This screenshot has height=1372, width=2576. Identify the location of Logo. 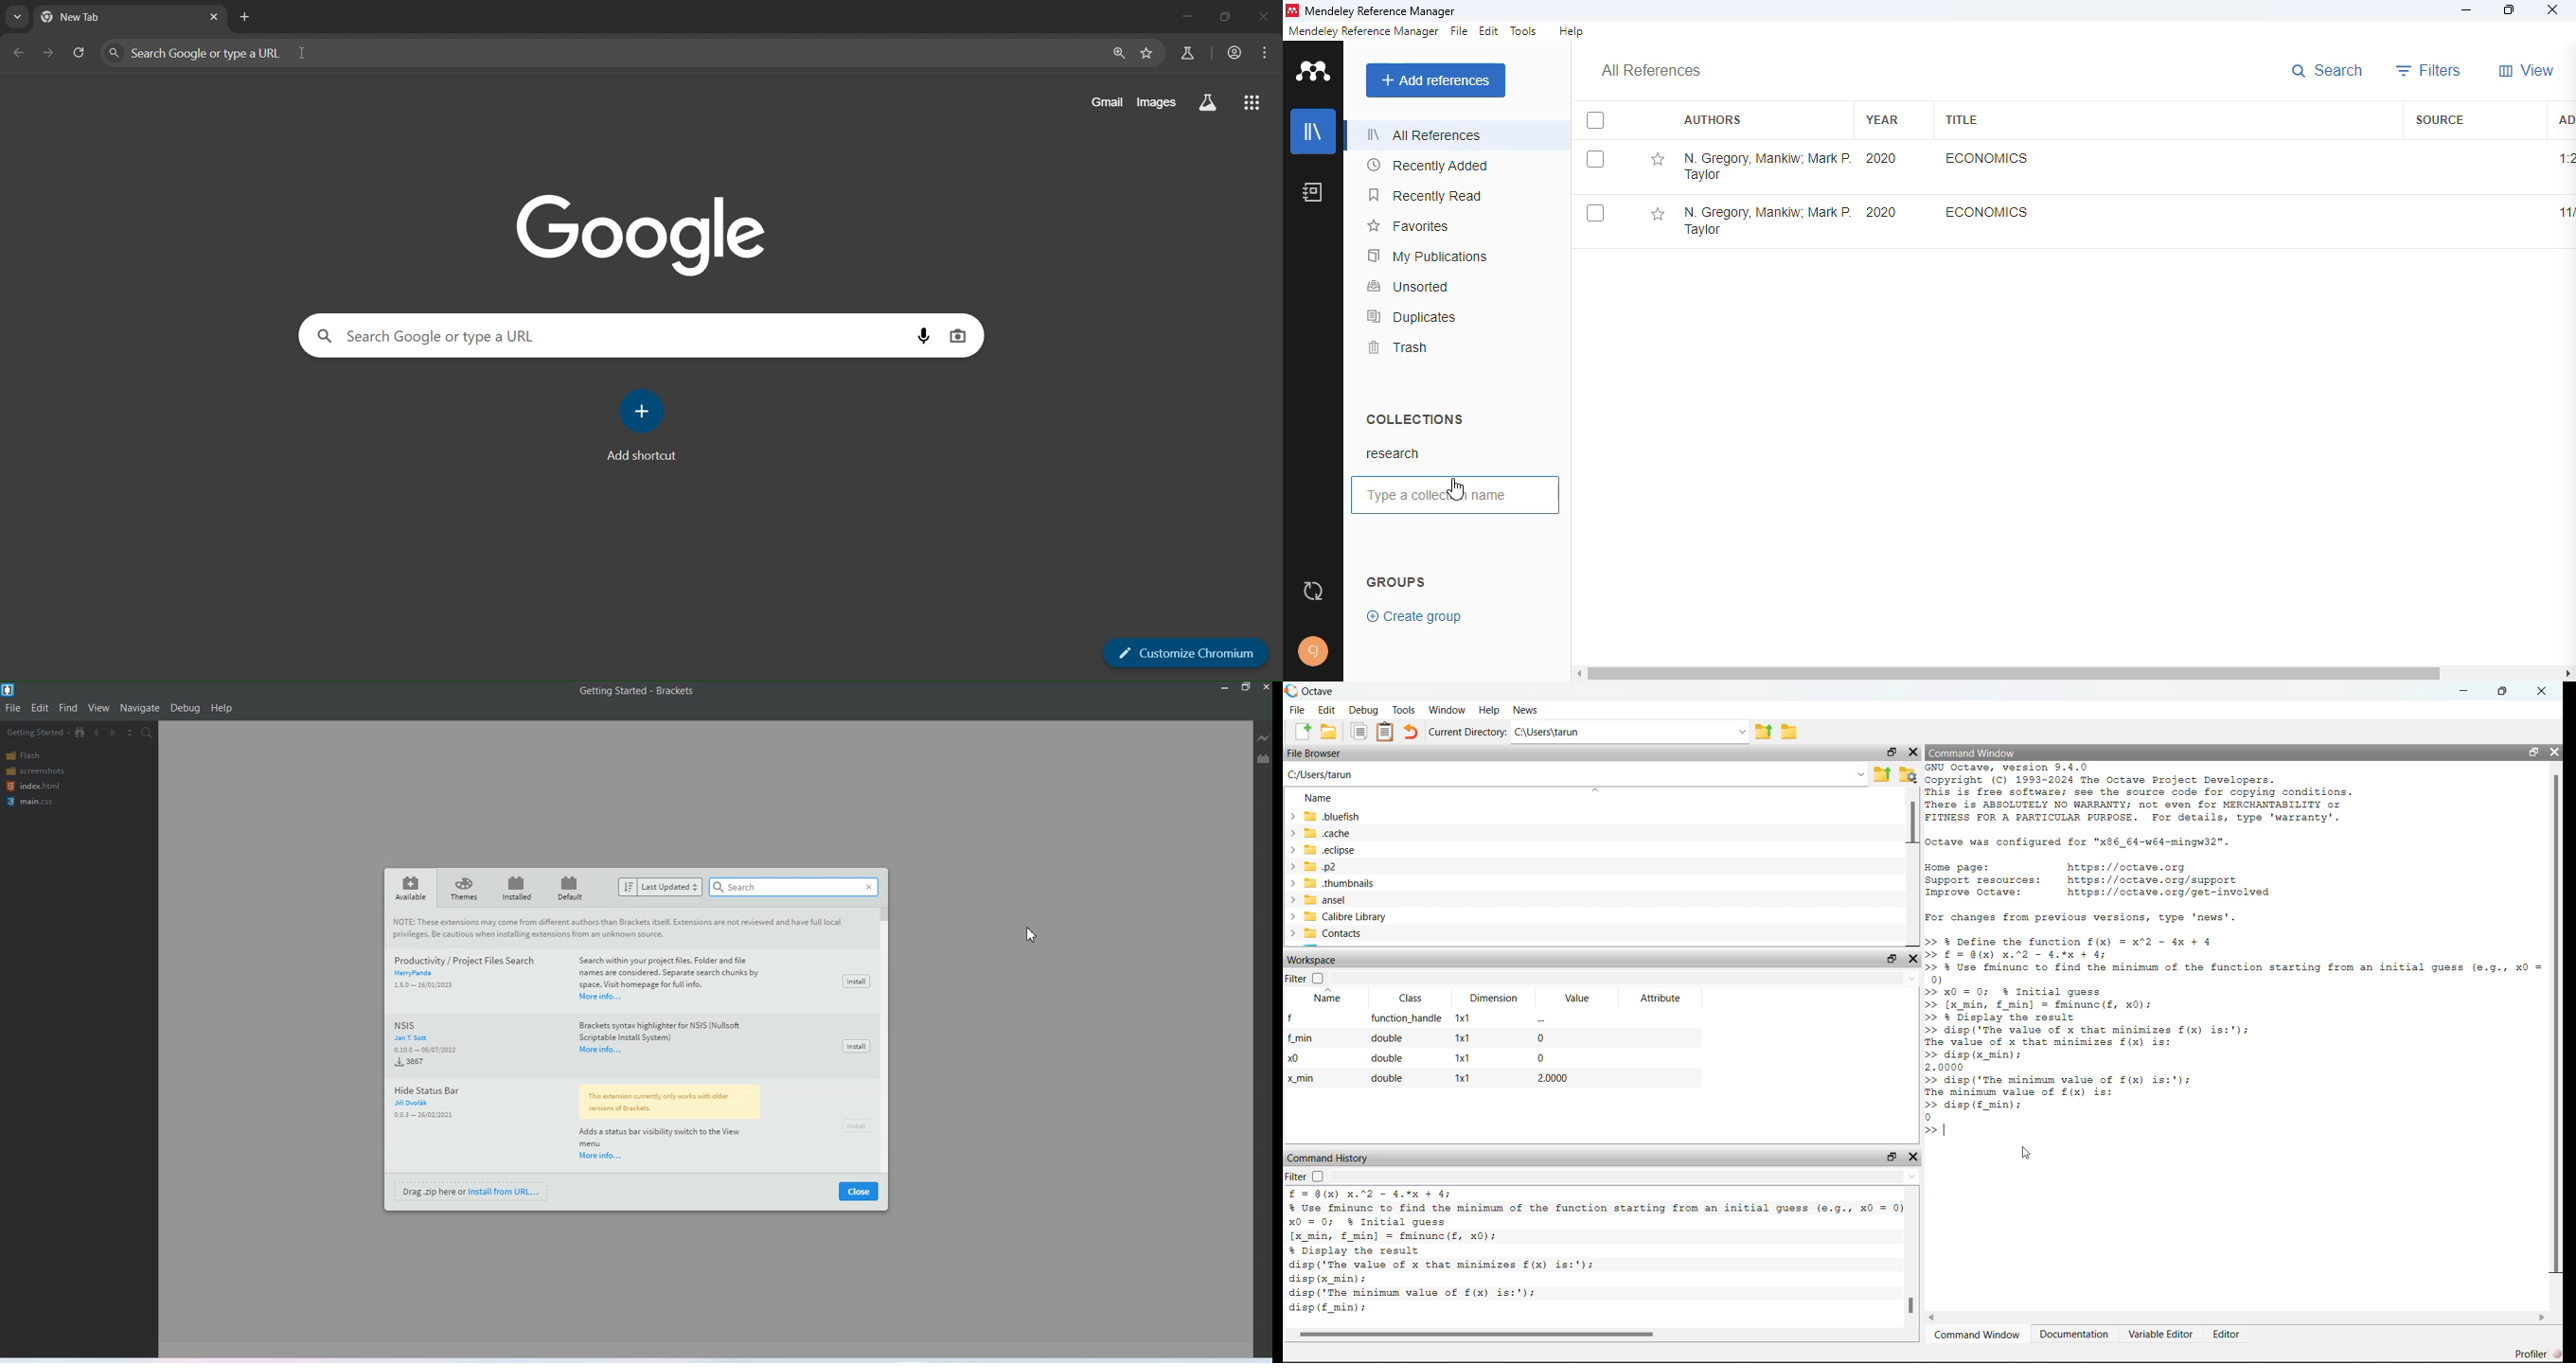
(9, 690).